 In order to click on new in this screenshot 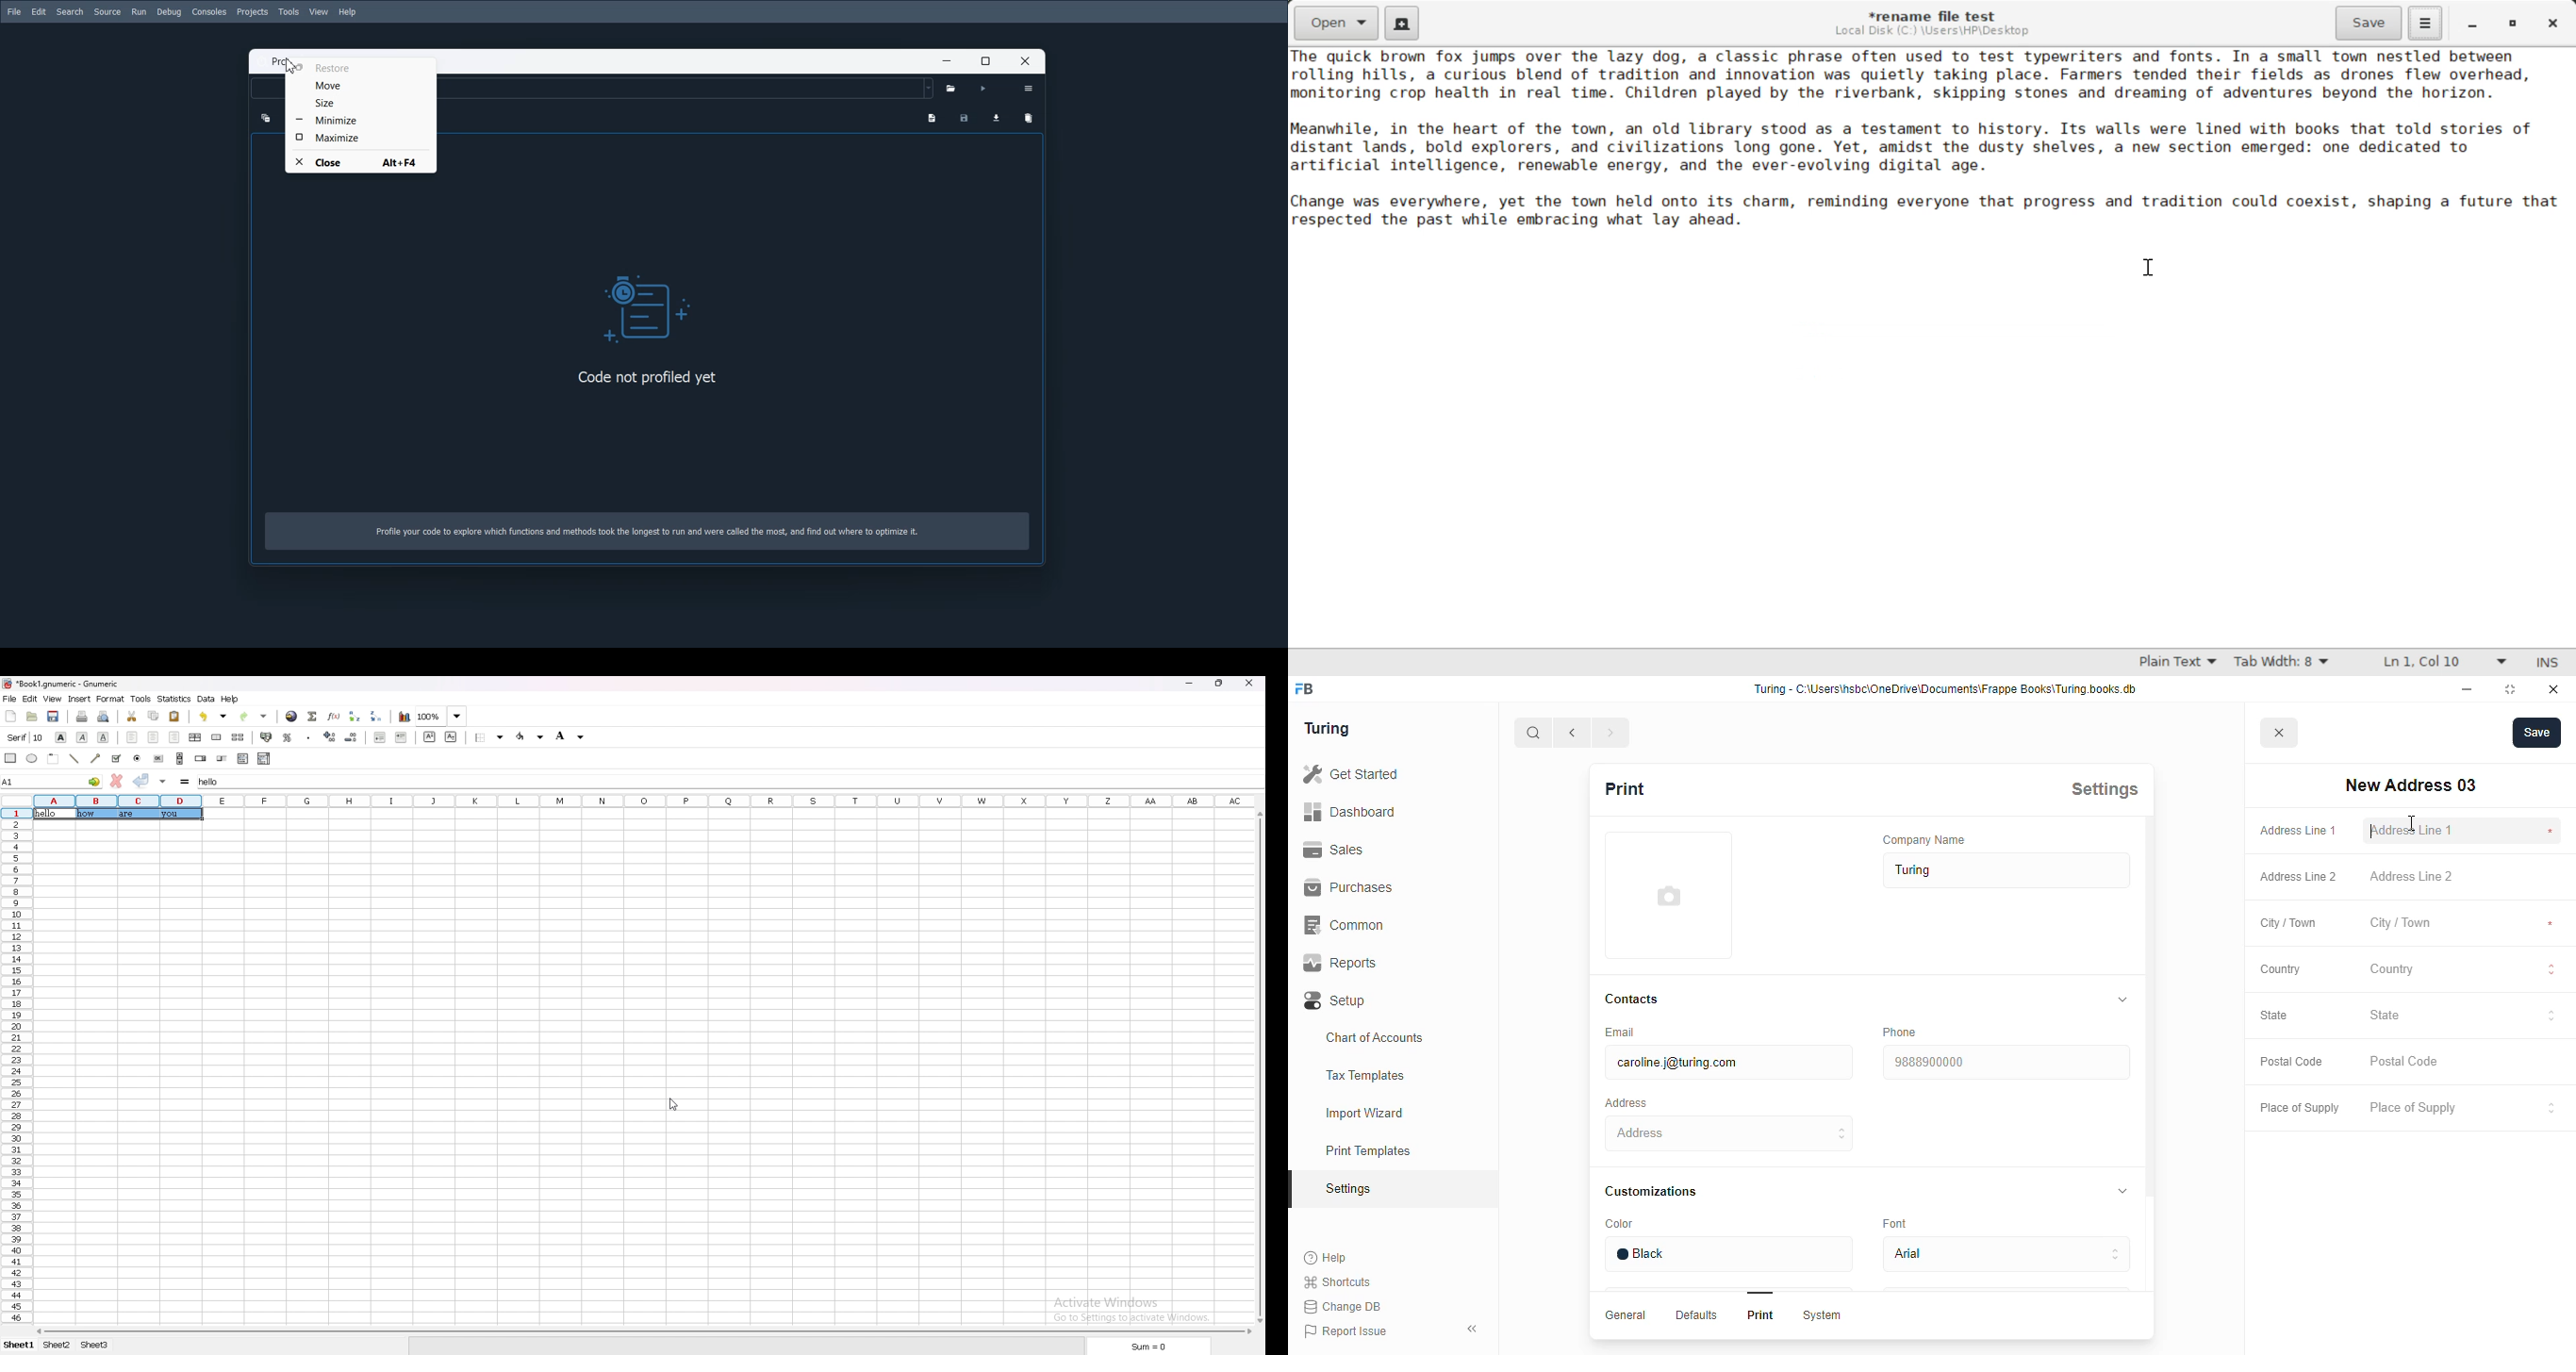, I will do `click(10, 716)`.